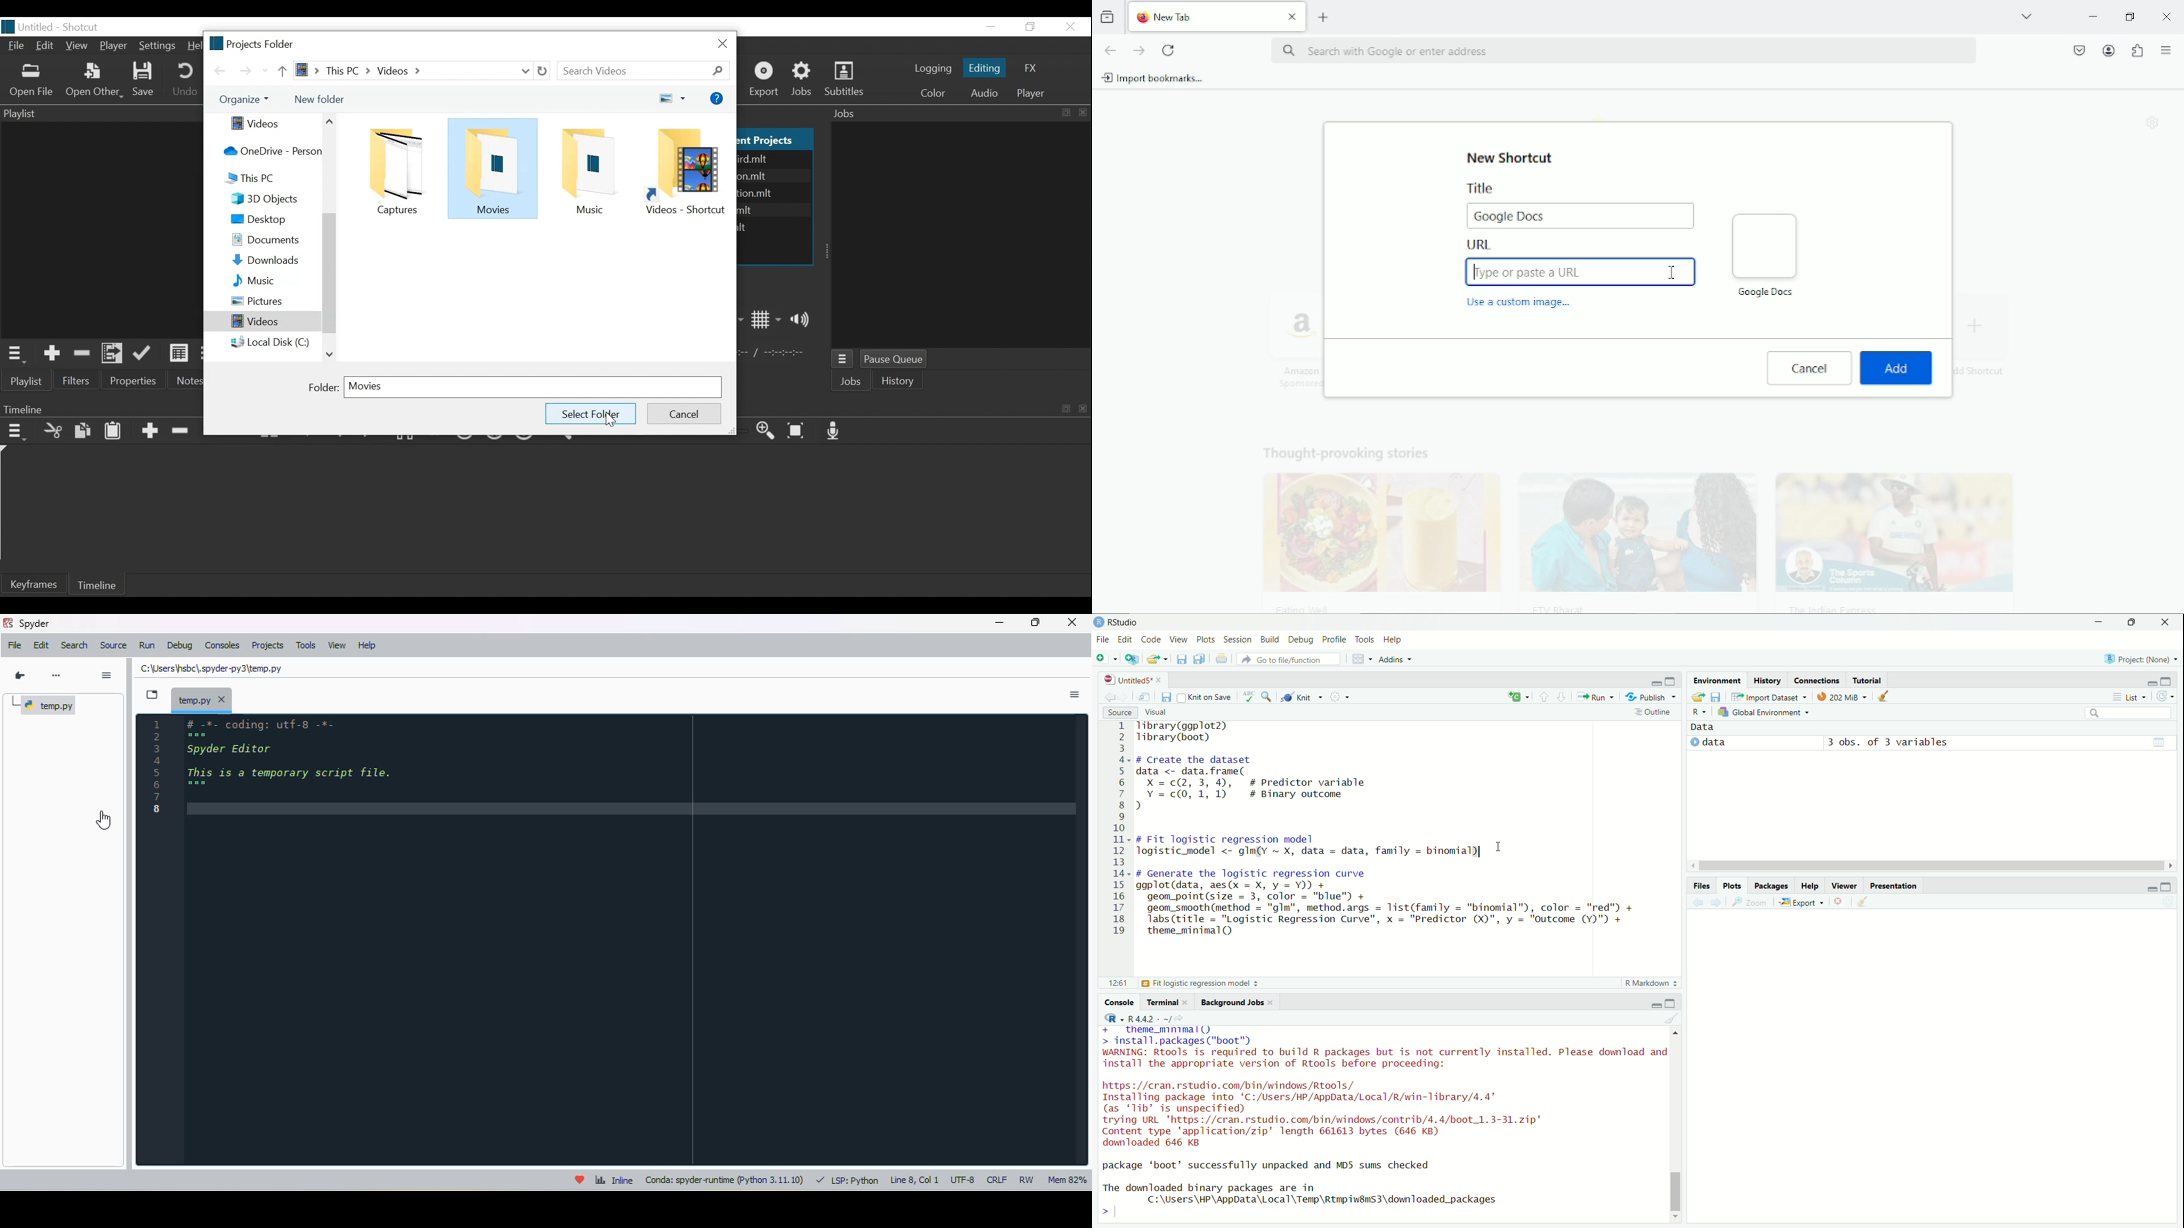 This screenshot has height=1232, width=2184. I want to click on istory, so click(901, 381).